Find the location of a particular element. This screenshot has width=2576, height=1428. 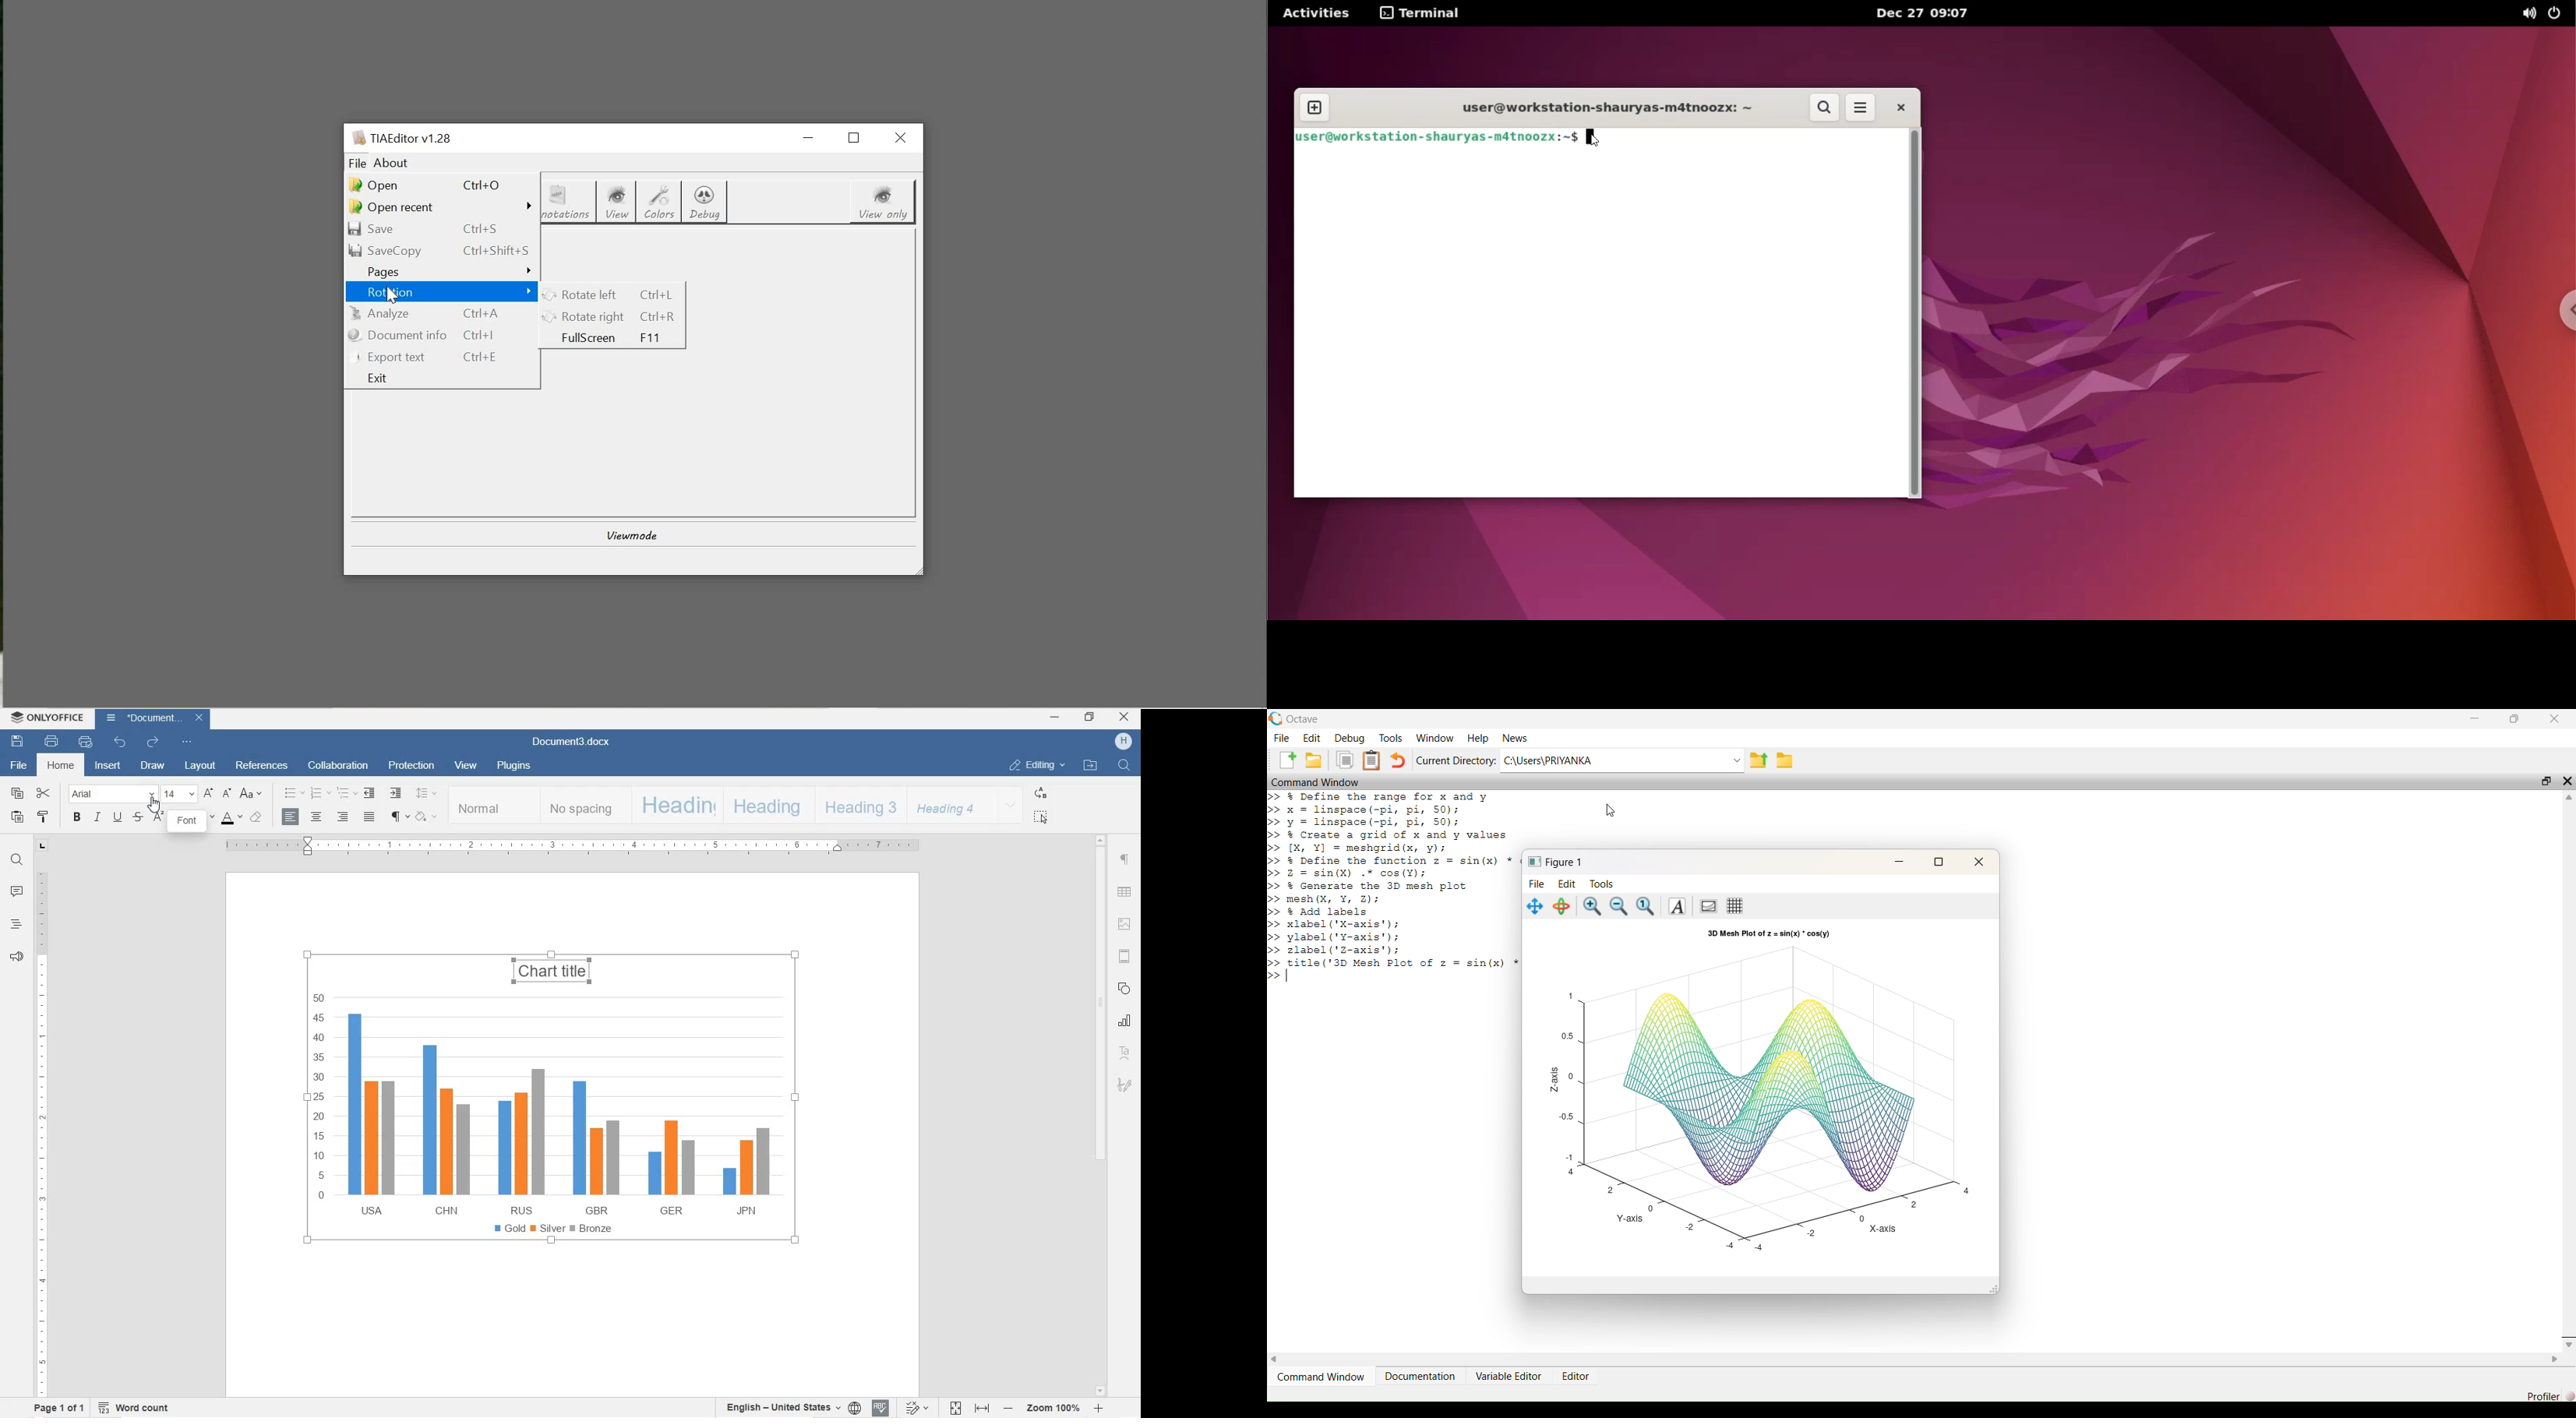

TAB is located at coordinates (43, 845).